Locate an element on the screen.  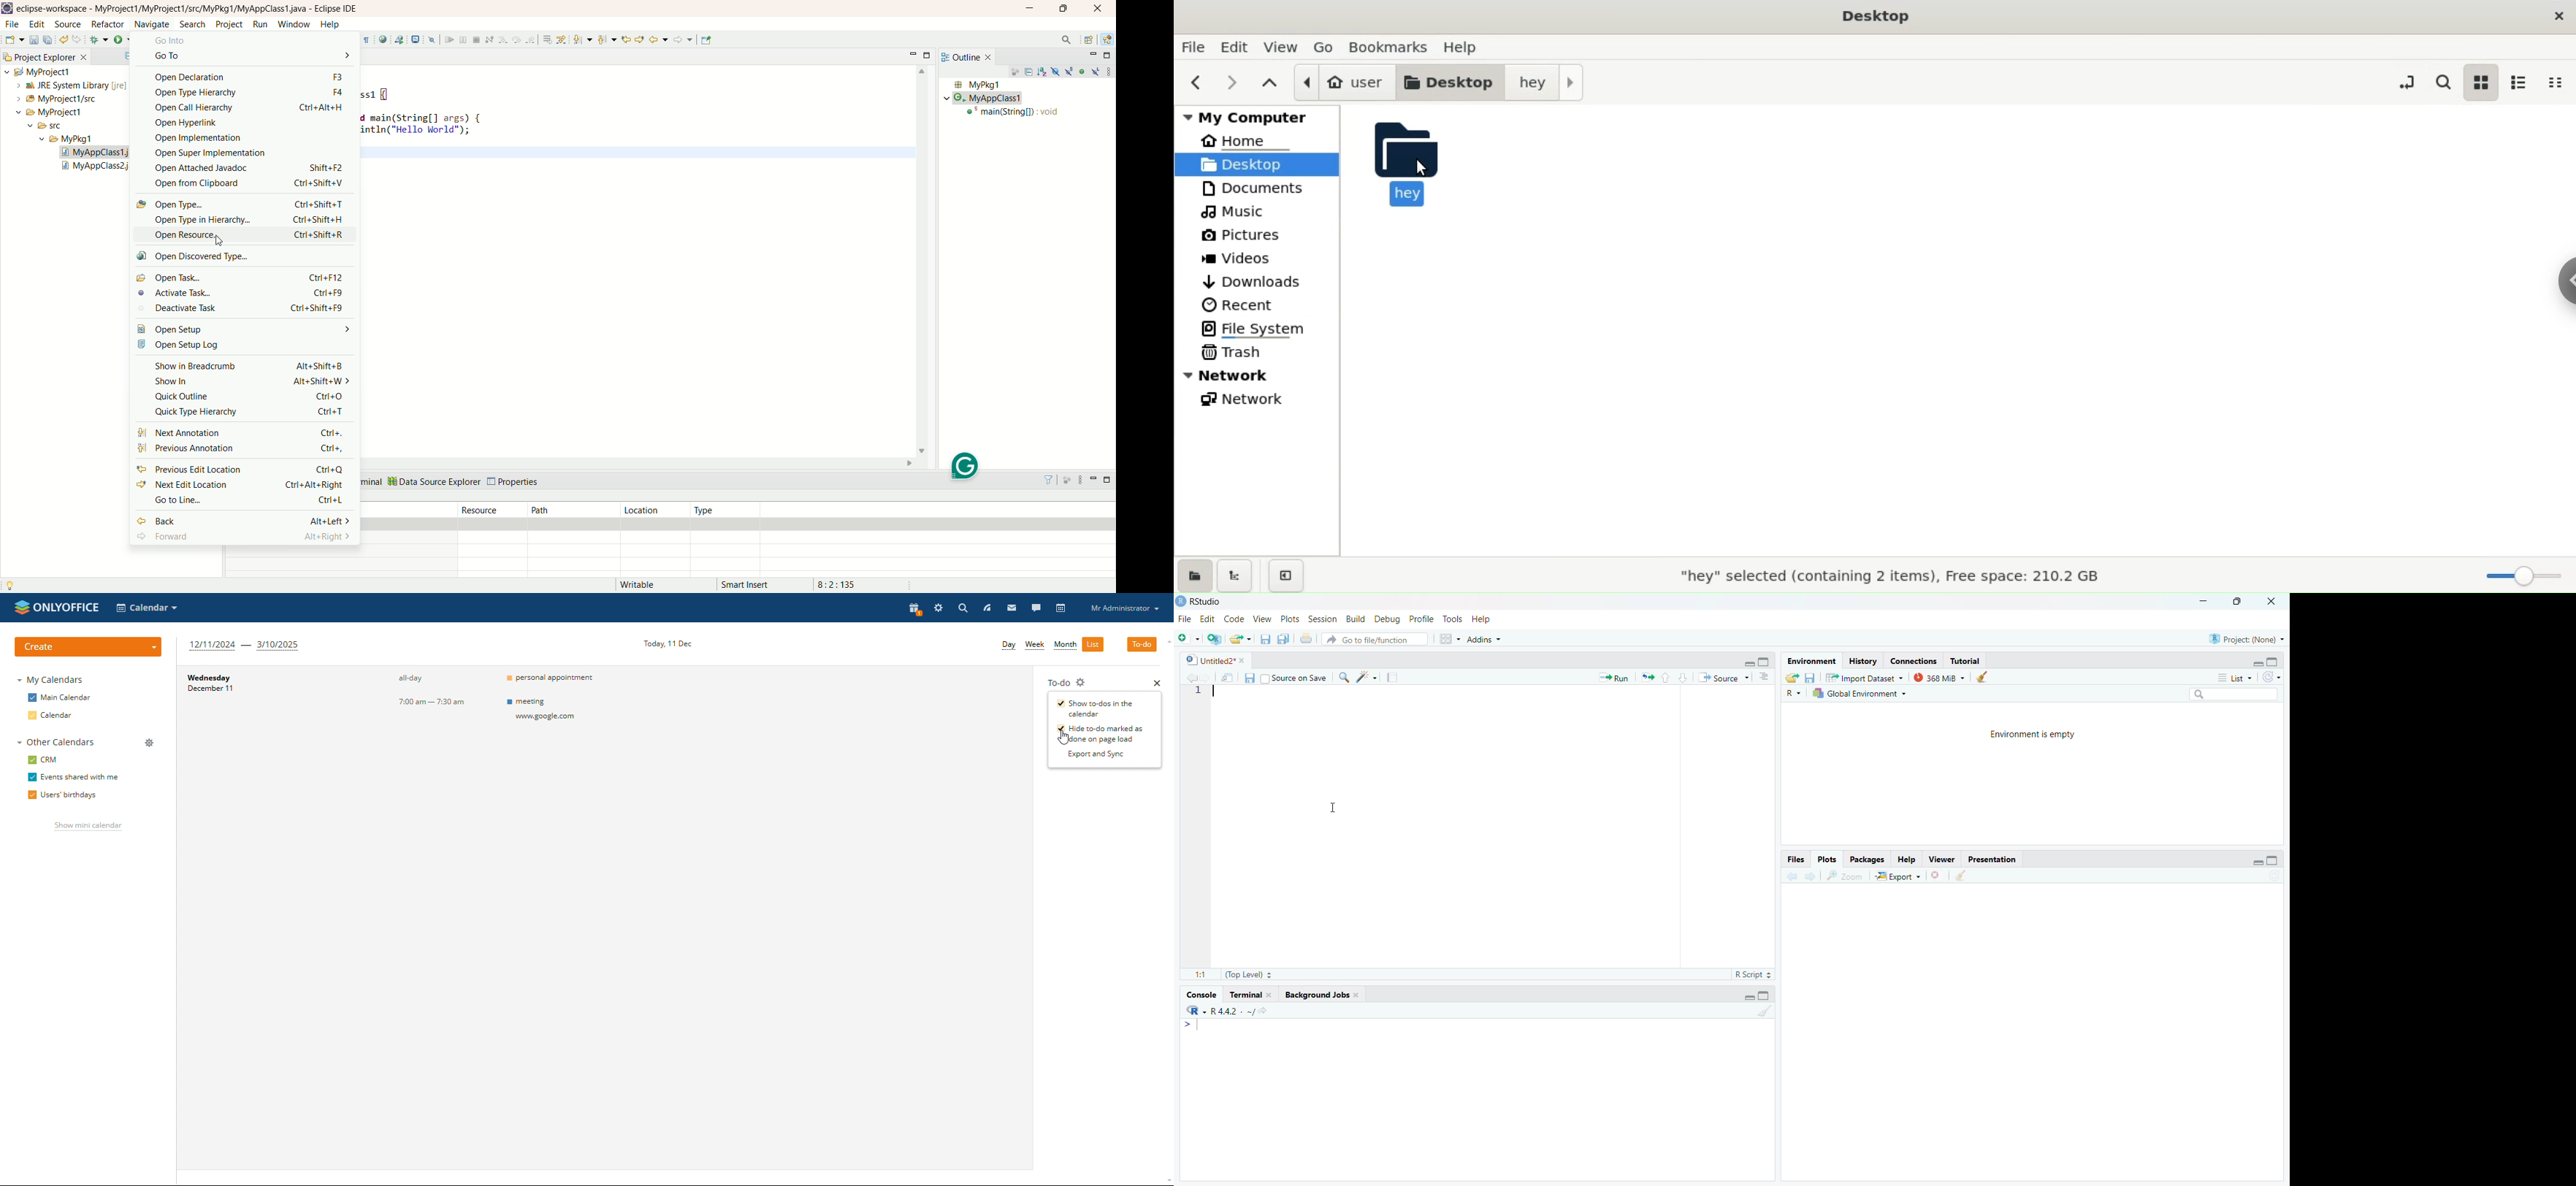
step return is located at coordinates (531, 41).